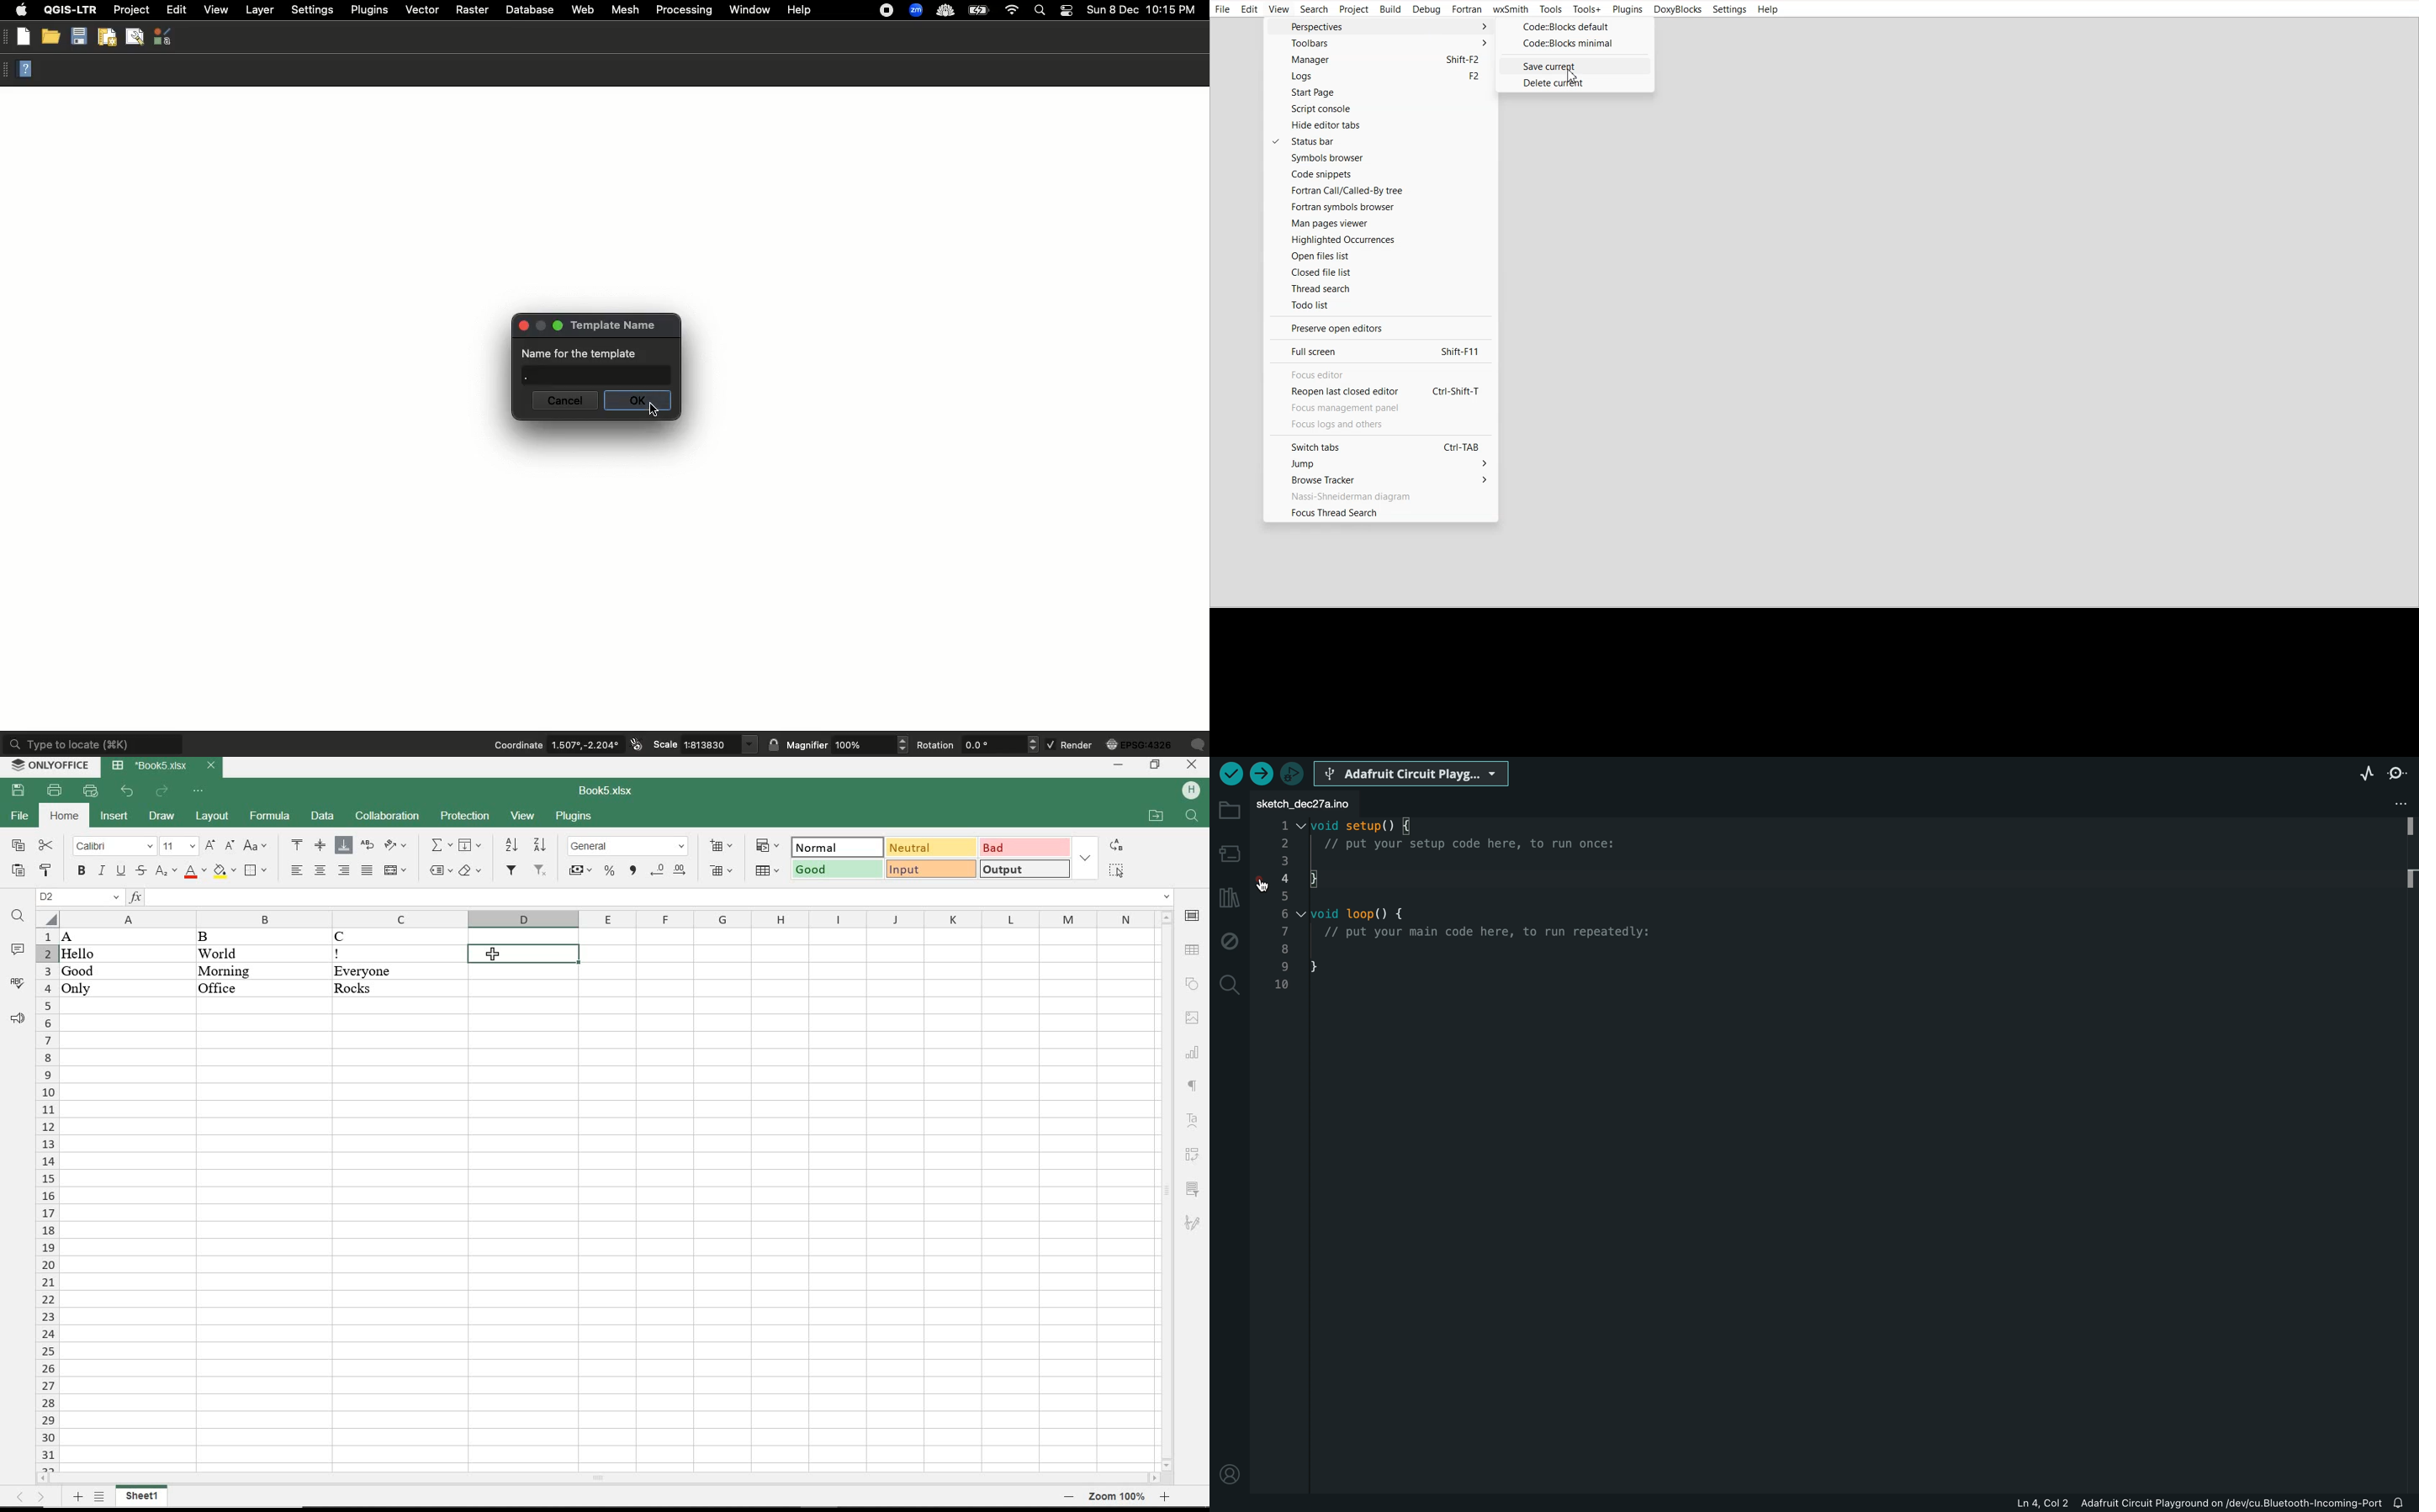 This screenshot has width=2436, height=1512. I want to click on INSERT FUNCTION, so click(440, 847).